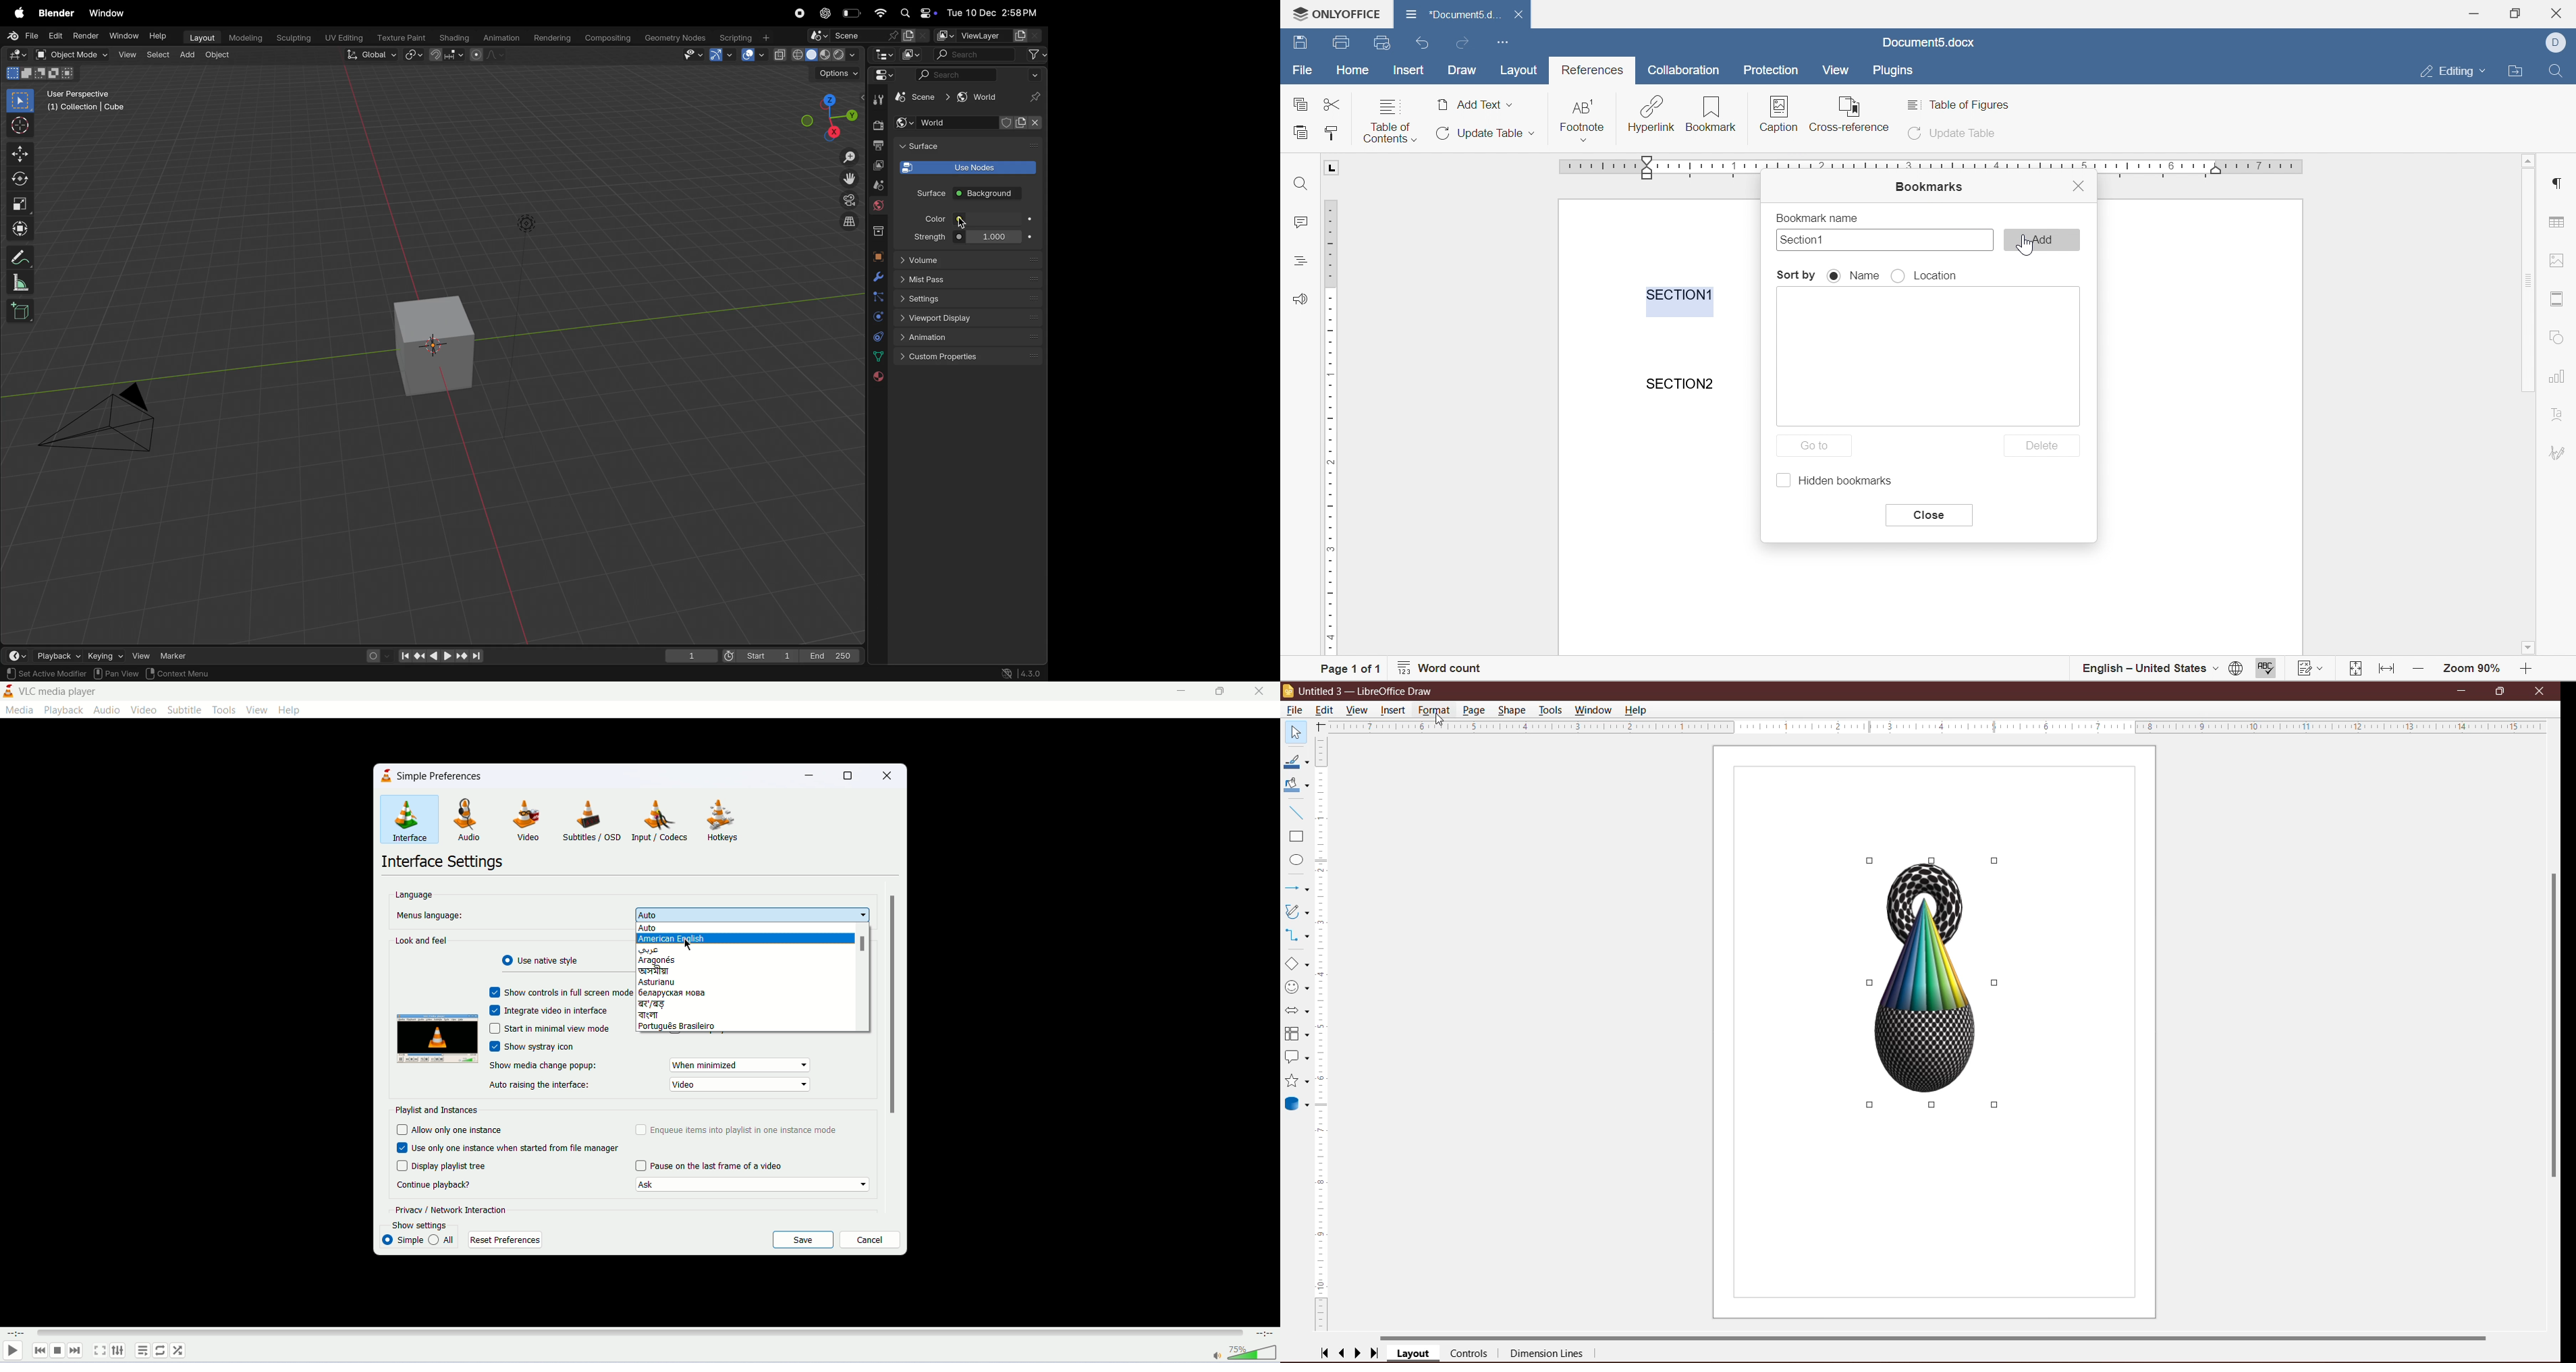 This screenshot has height=1372, width=2576. Describe the element at coordinates (528, 223) in the screenshot. I see `Light` at that location.